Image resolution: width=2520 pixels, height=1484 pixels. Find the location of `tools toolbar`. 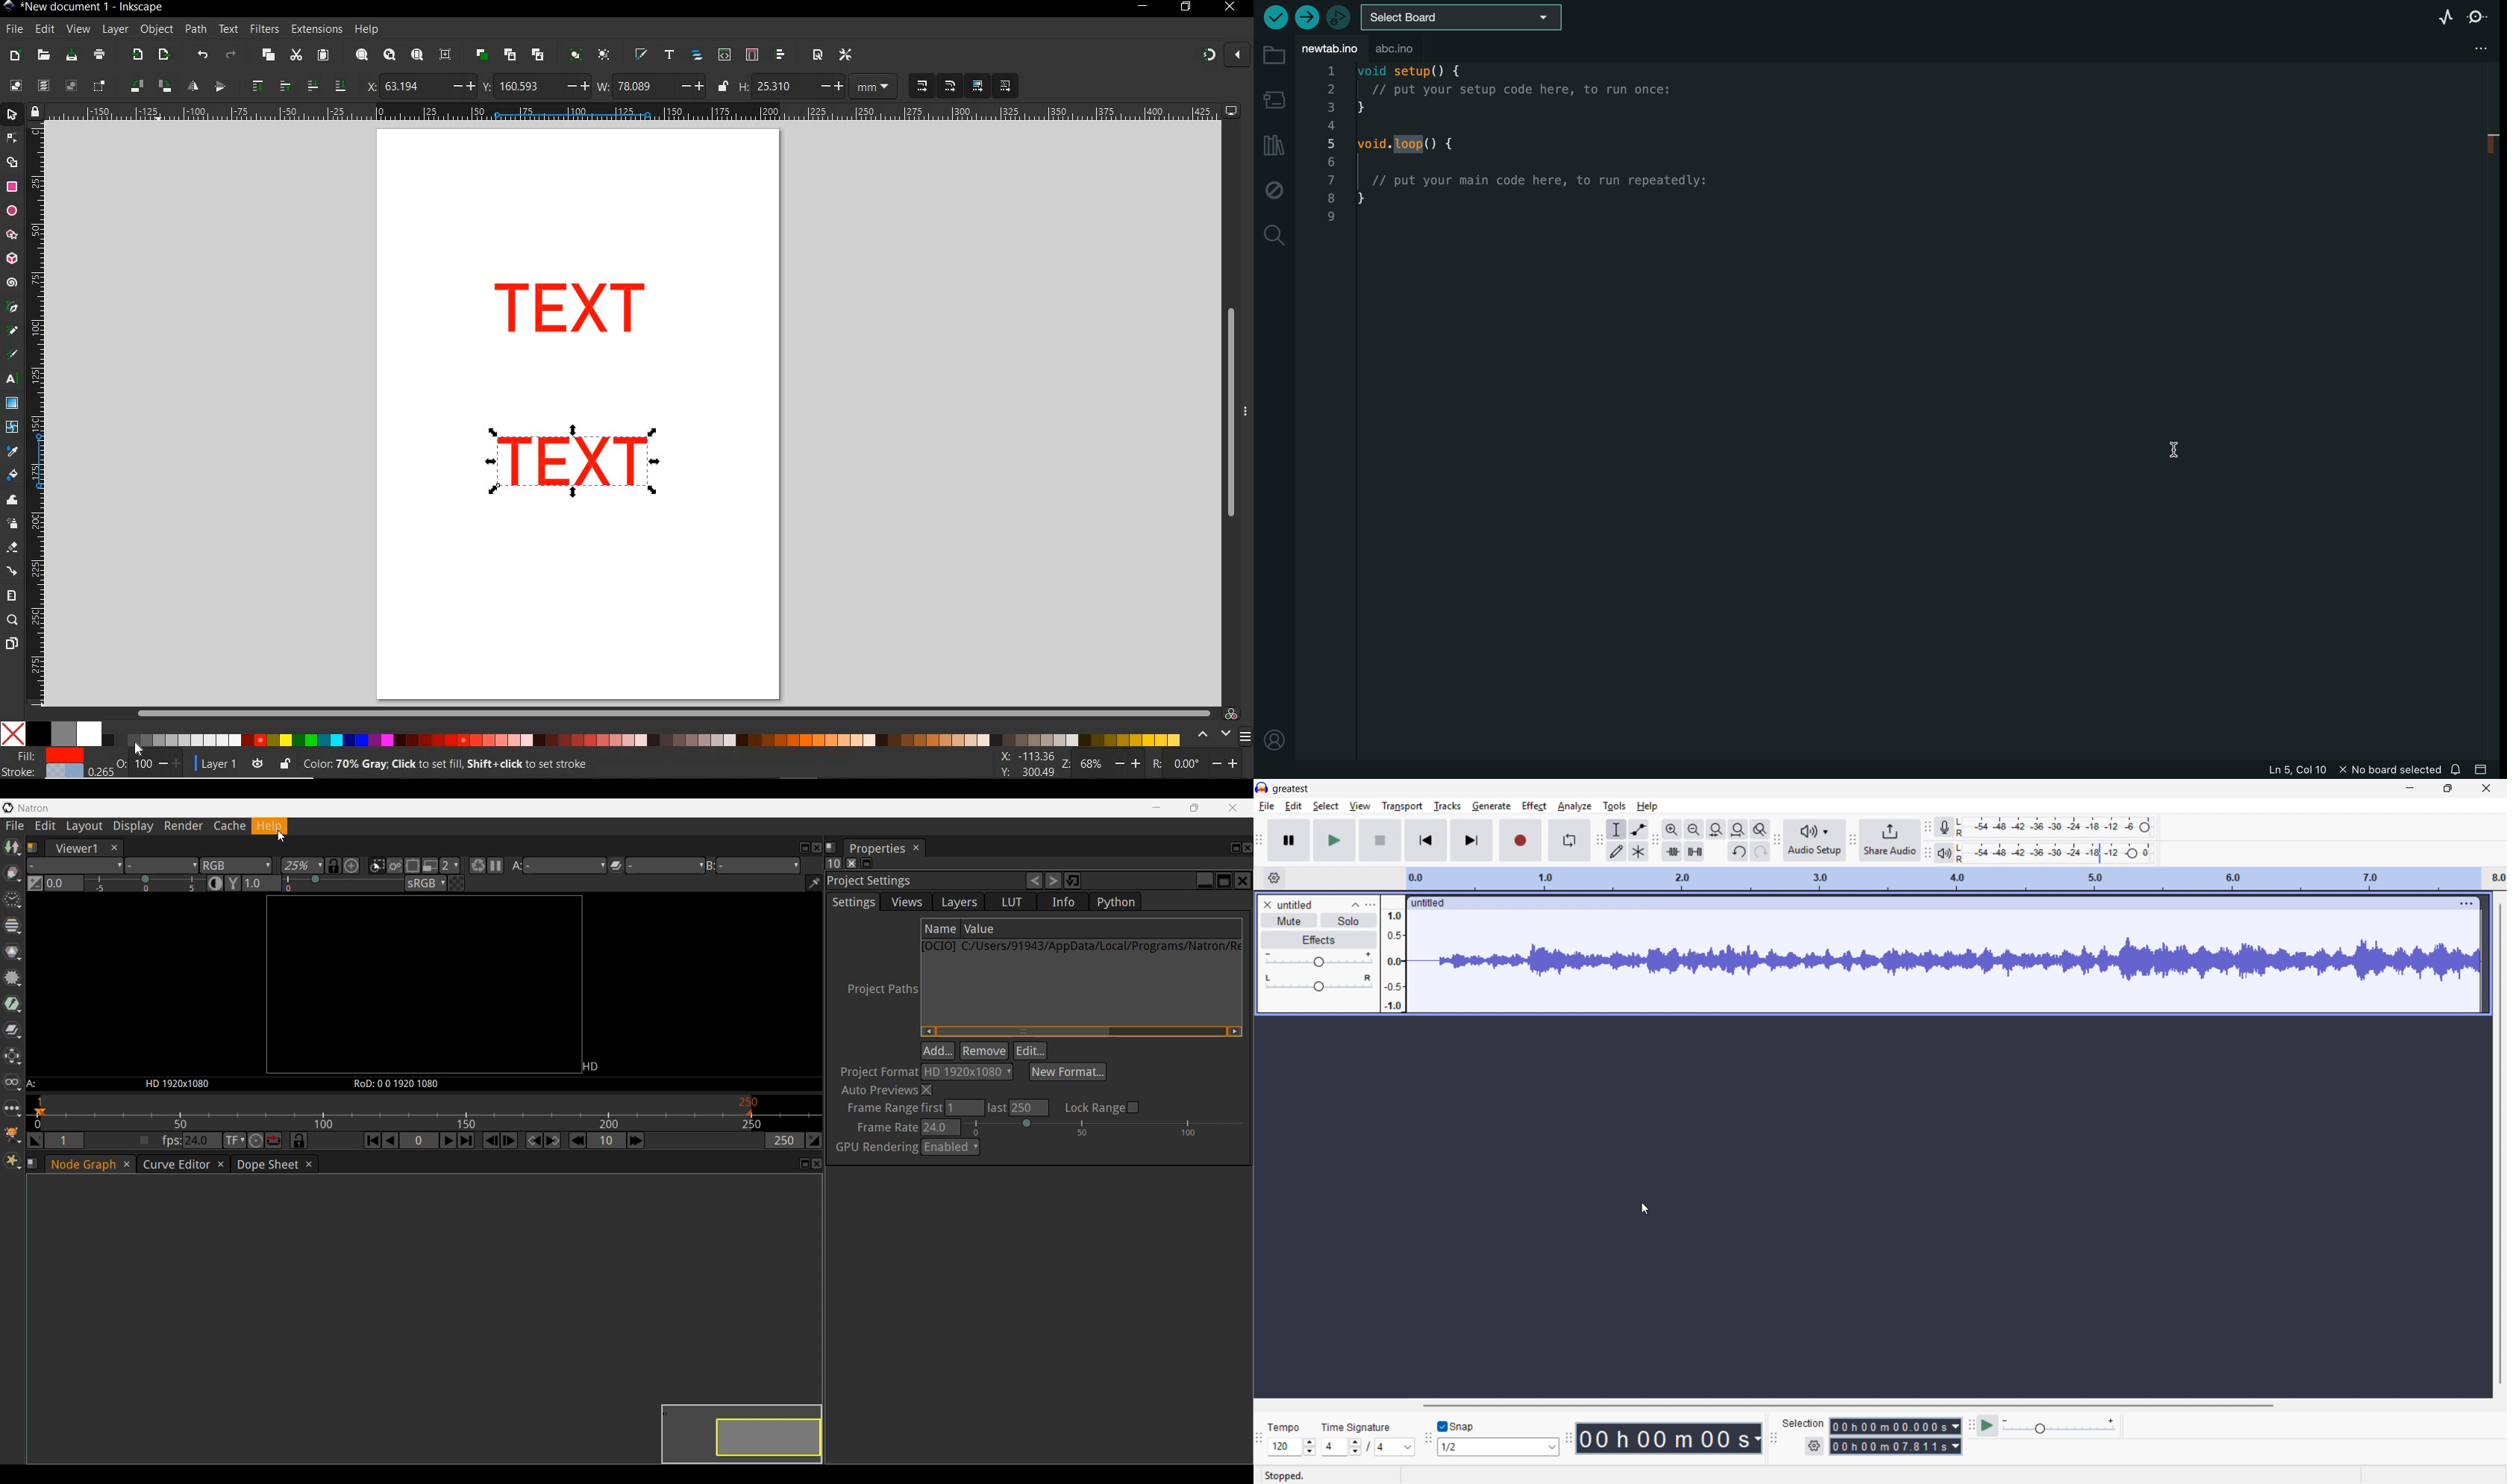

tools toolbar is located at coordinates (1600, 842).